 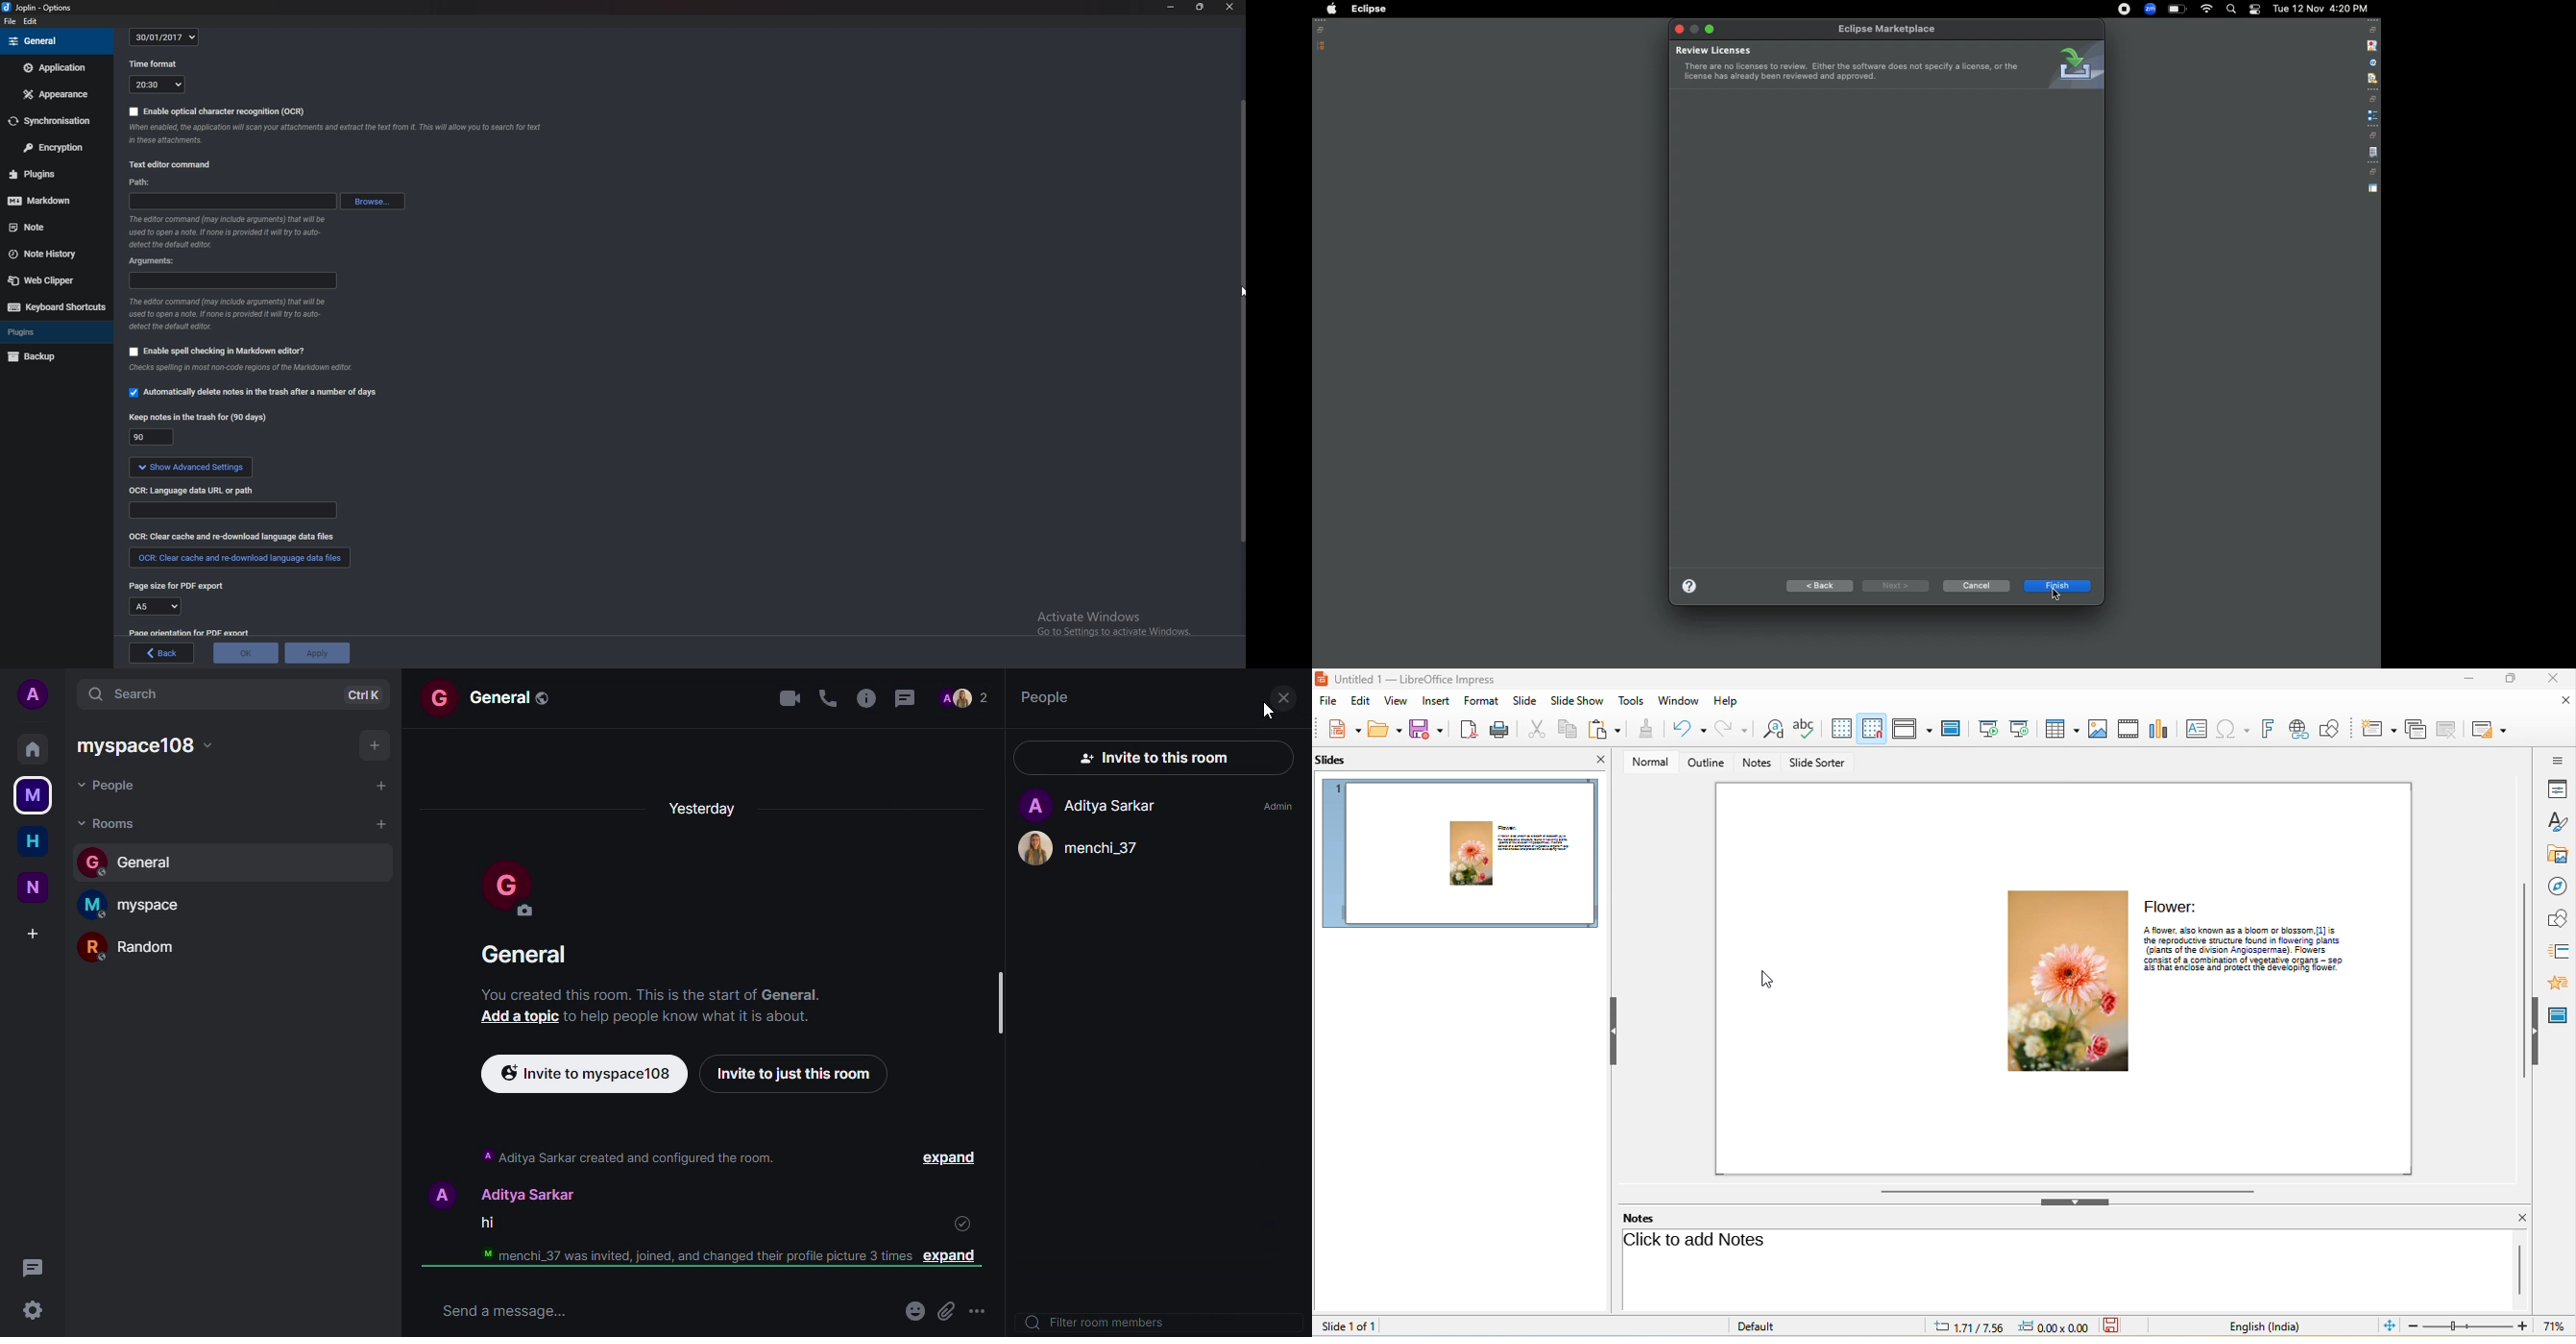 I want to click on general, so click(x=499, y=697).